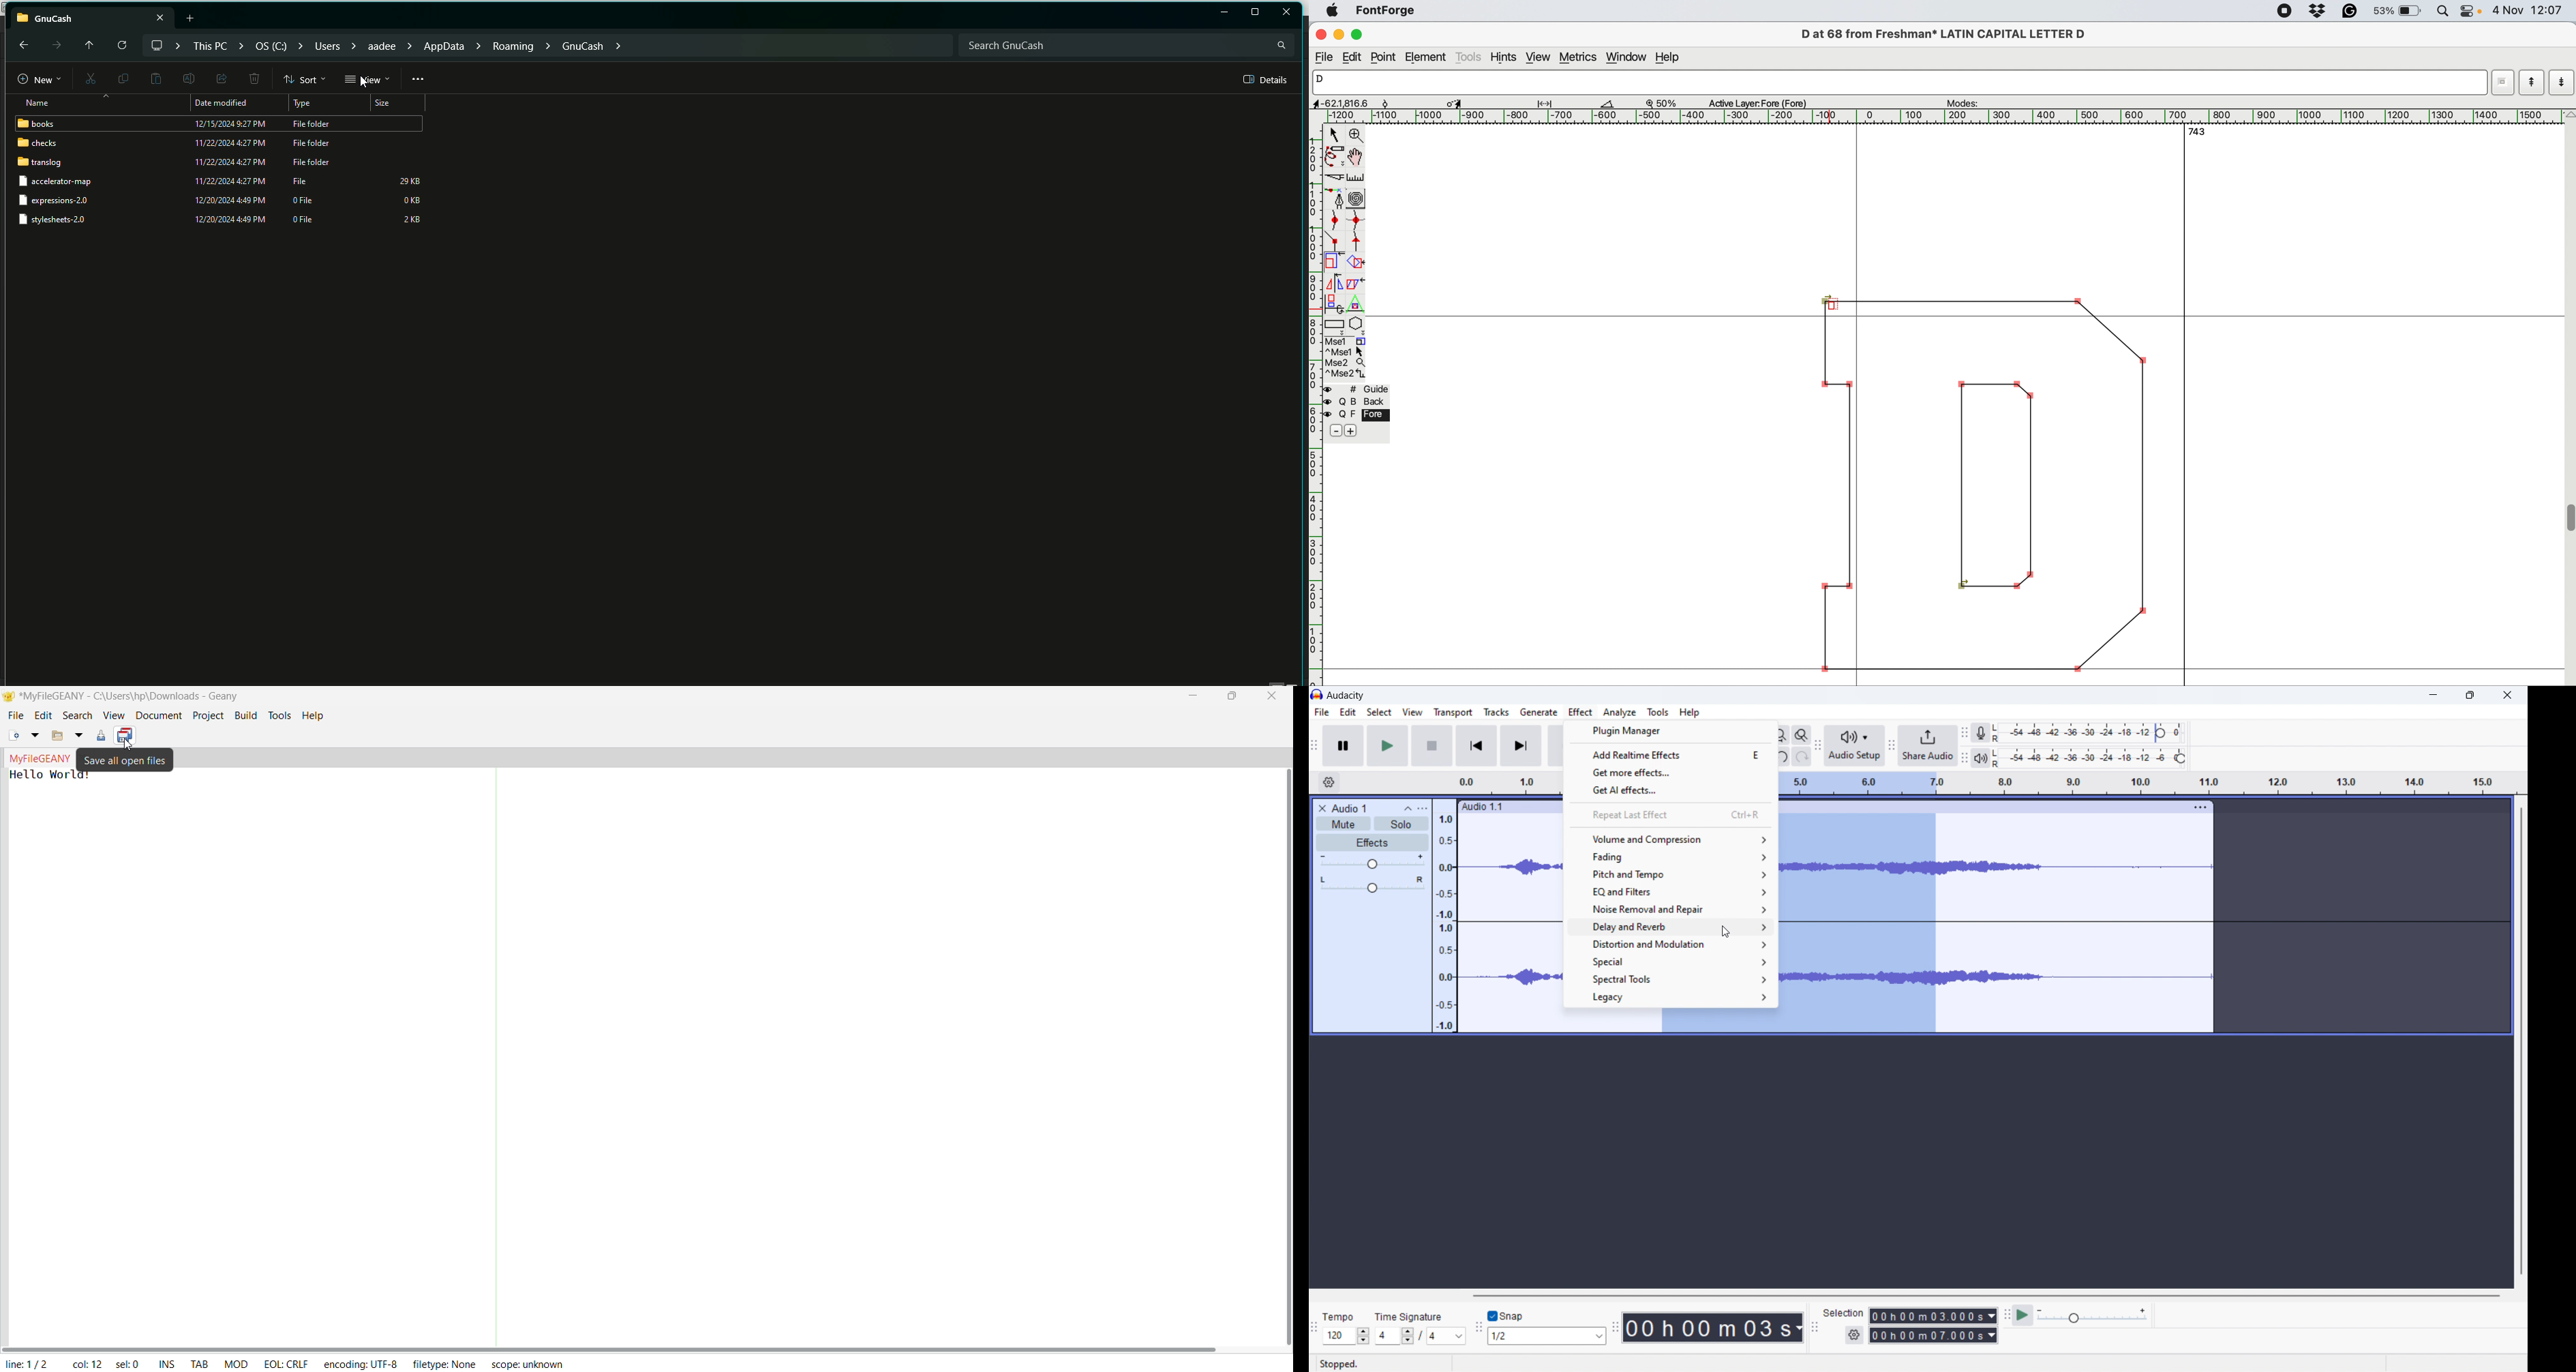 This screenshot has height=1372, width=2576. Describe the element at coordinates (37, 144) in the screenshot. I see `checks` at that location.